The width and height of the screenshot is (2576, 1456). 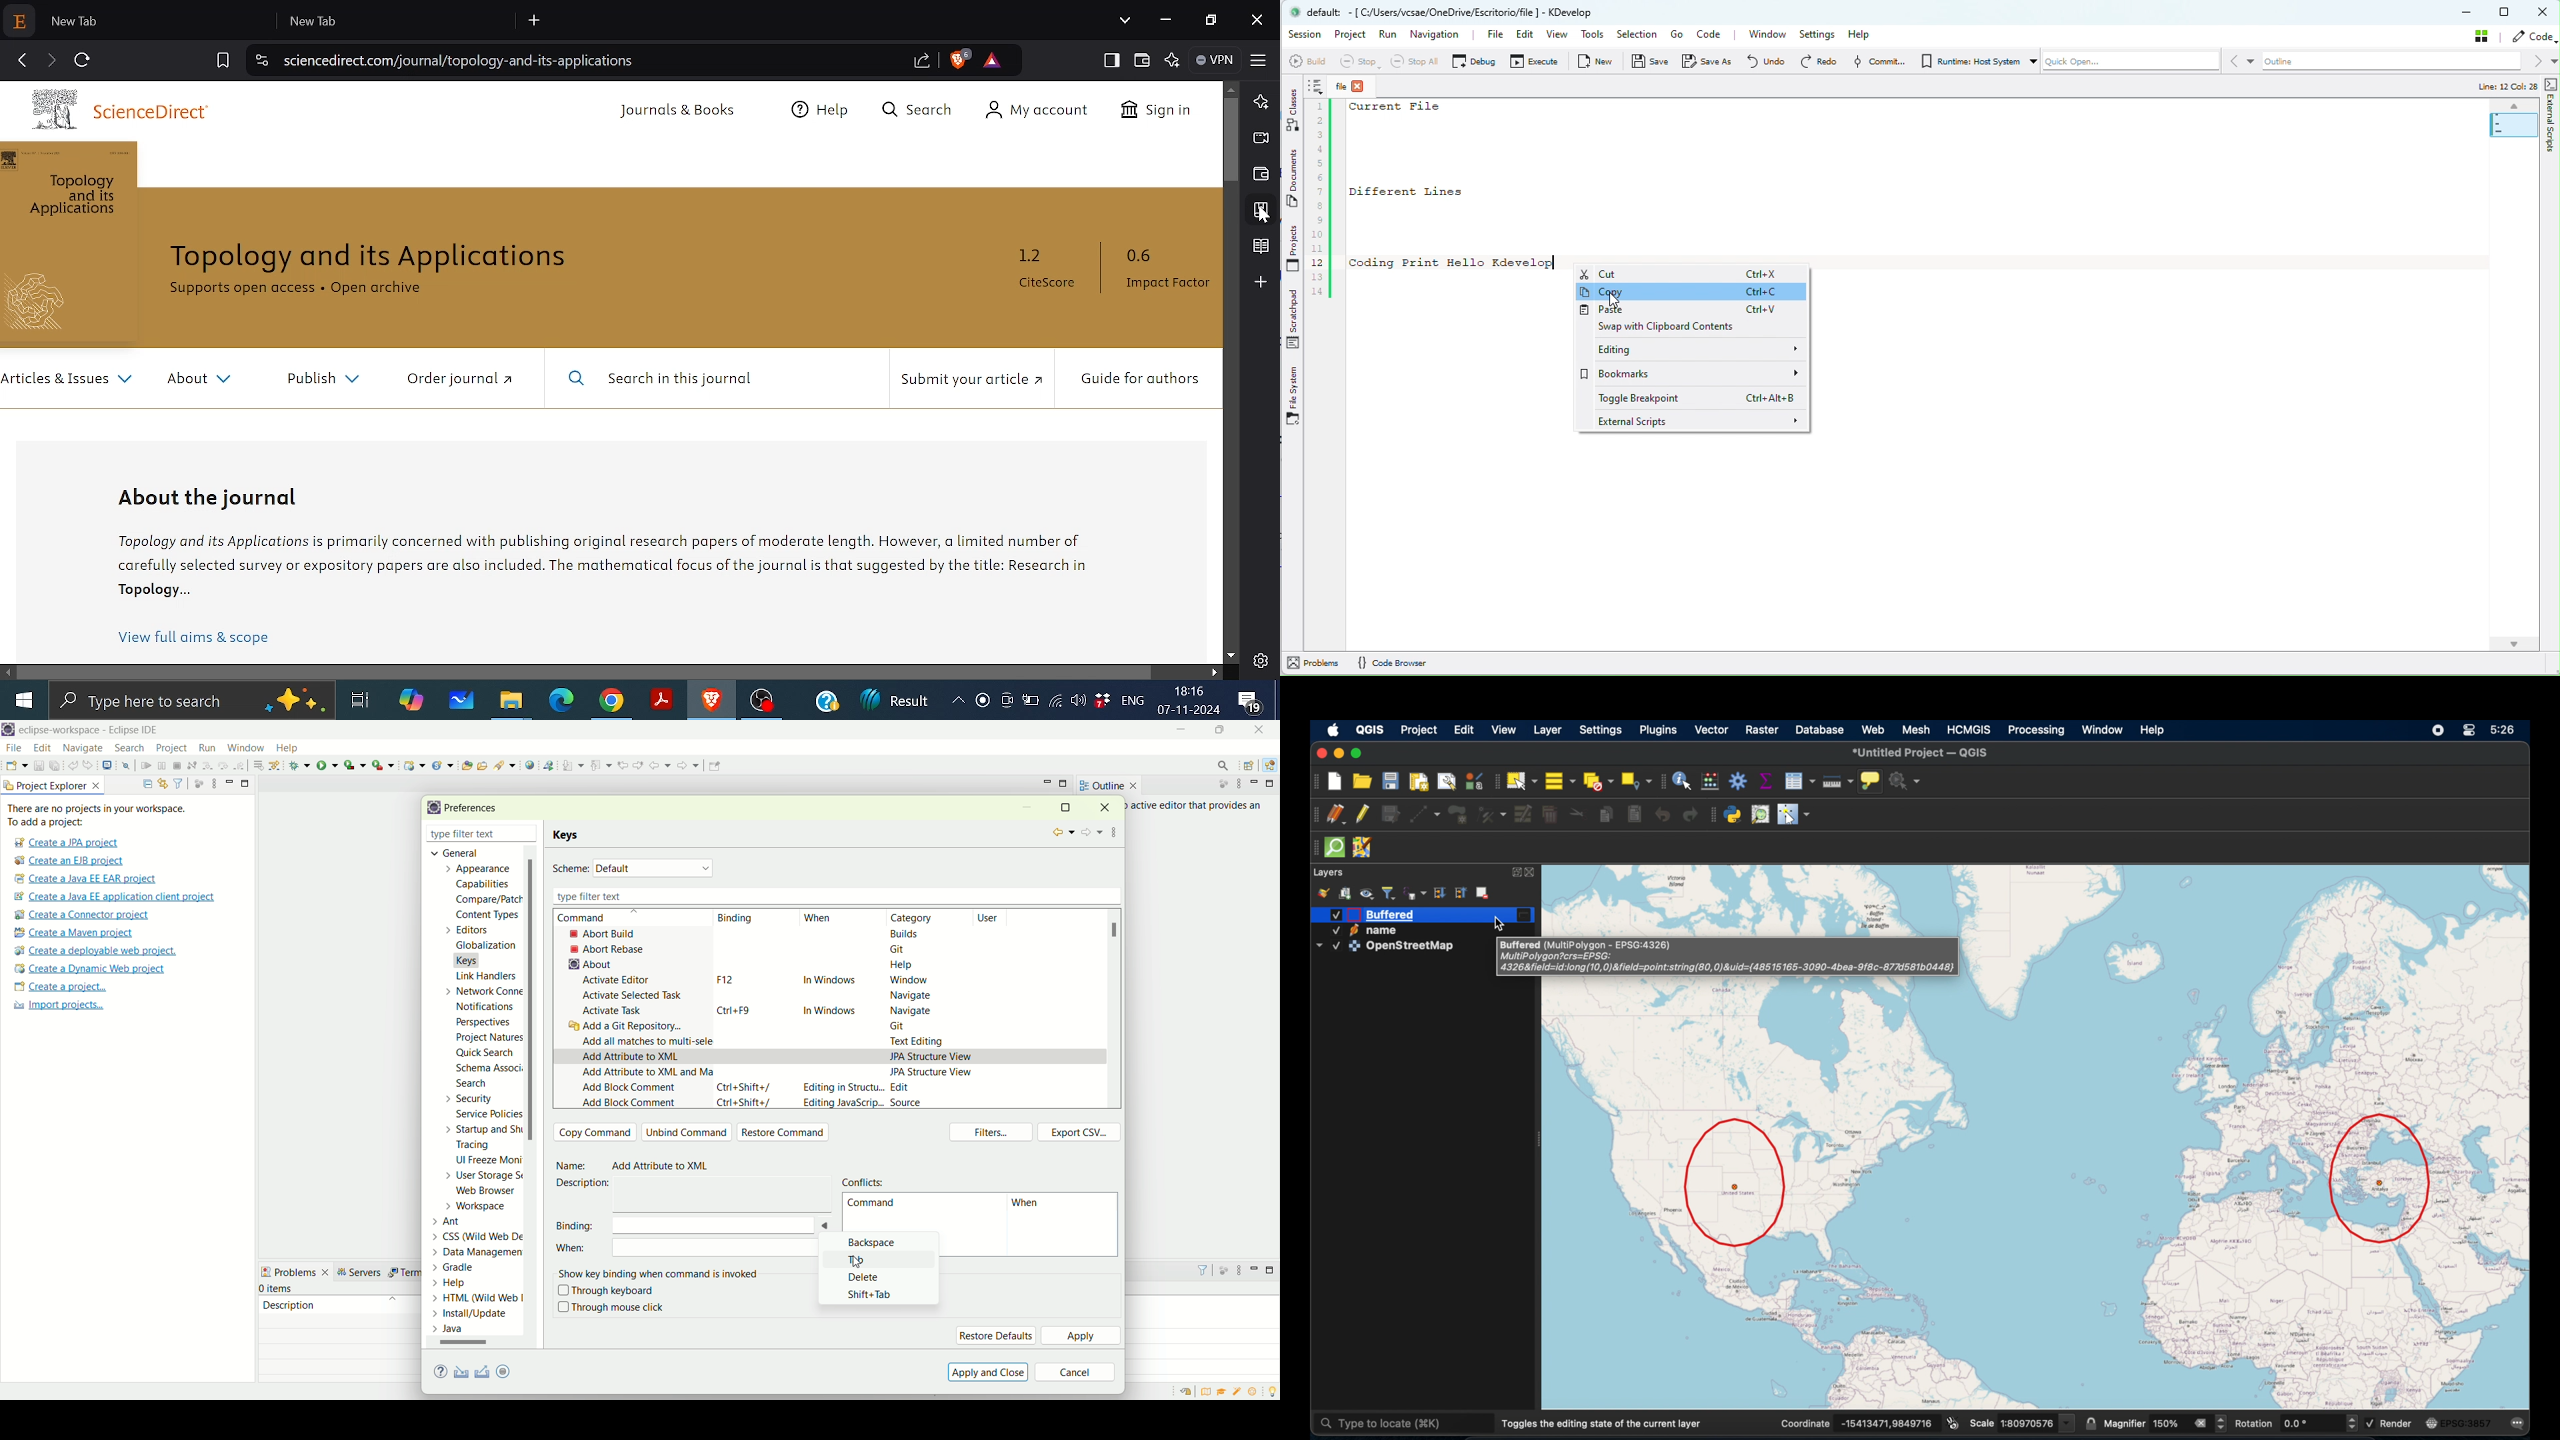 What do you see at coordinates (629, 1102) in the screenshot?
I see `add block comment` at bounding box center [629, 1102].